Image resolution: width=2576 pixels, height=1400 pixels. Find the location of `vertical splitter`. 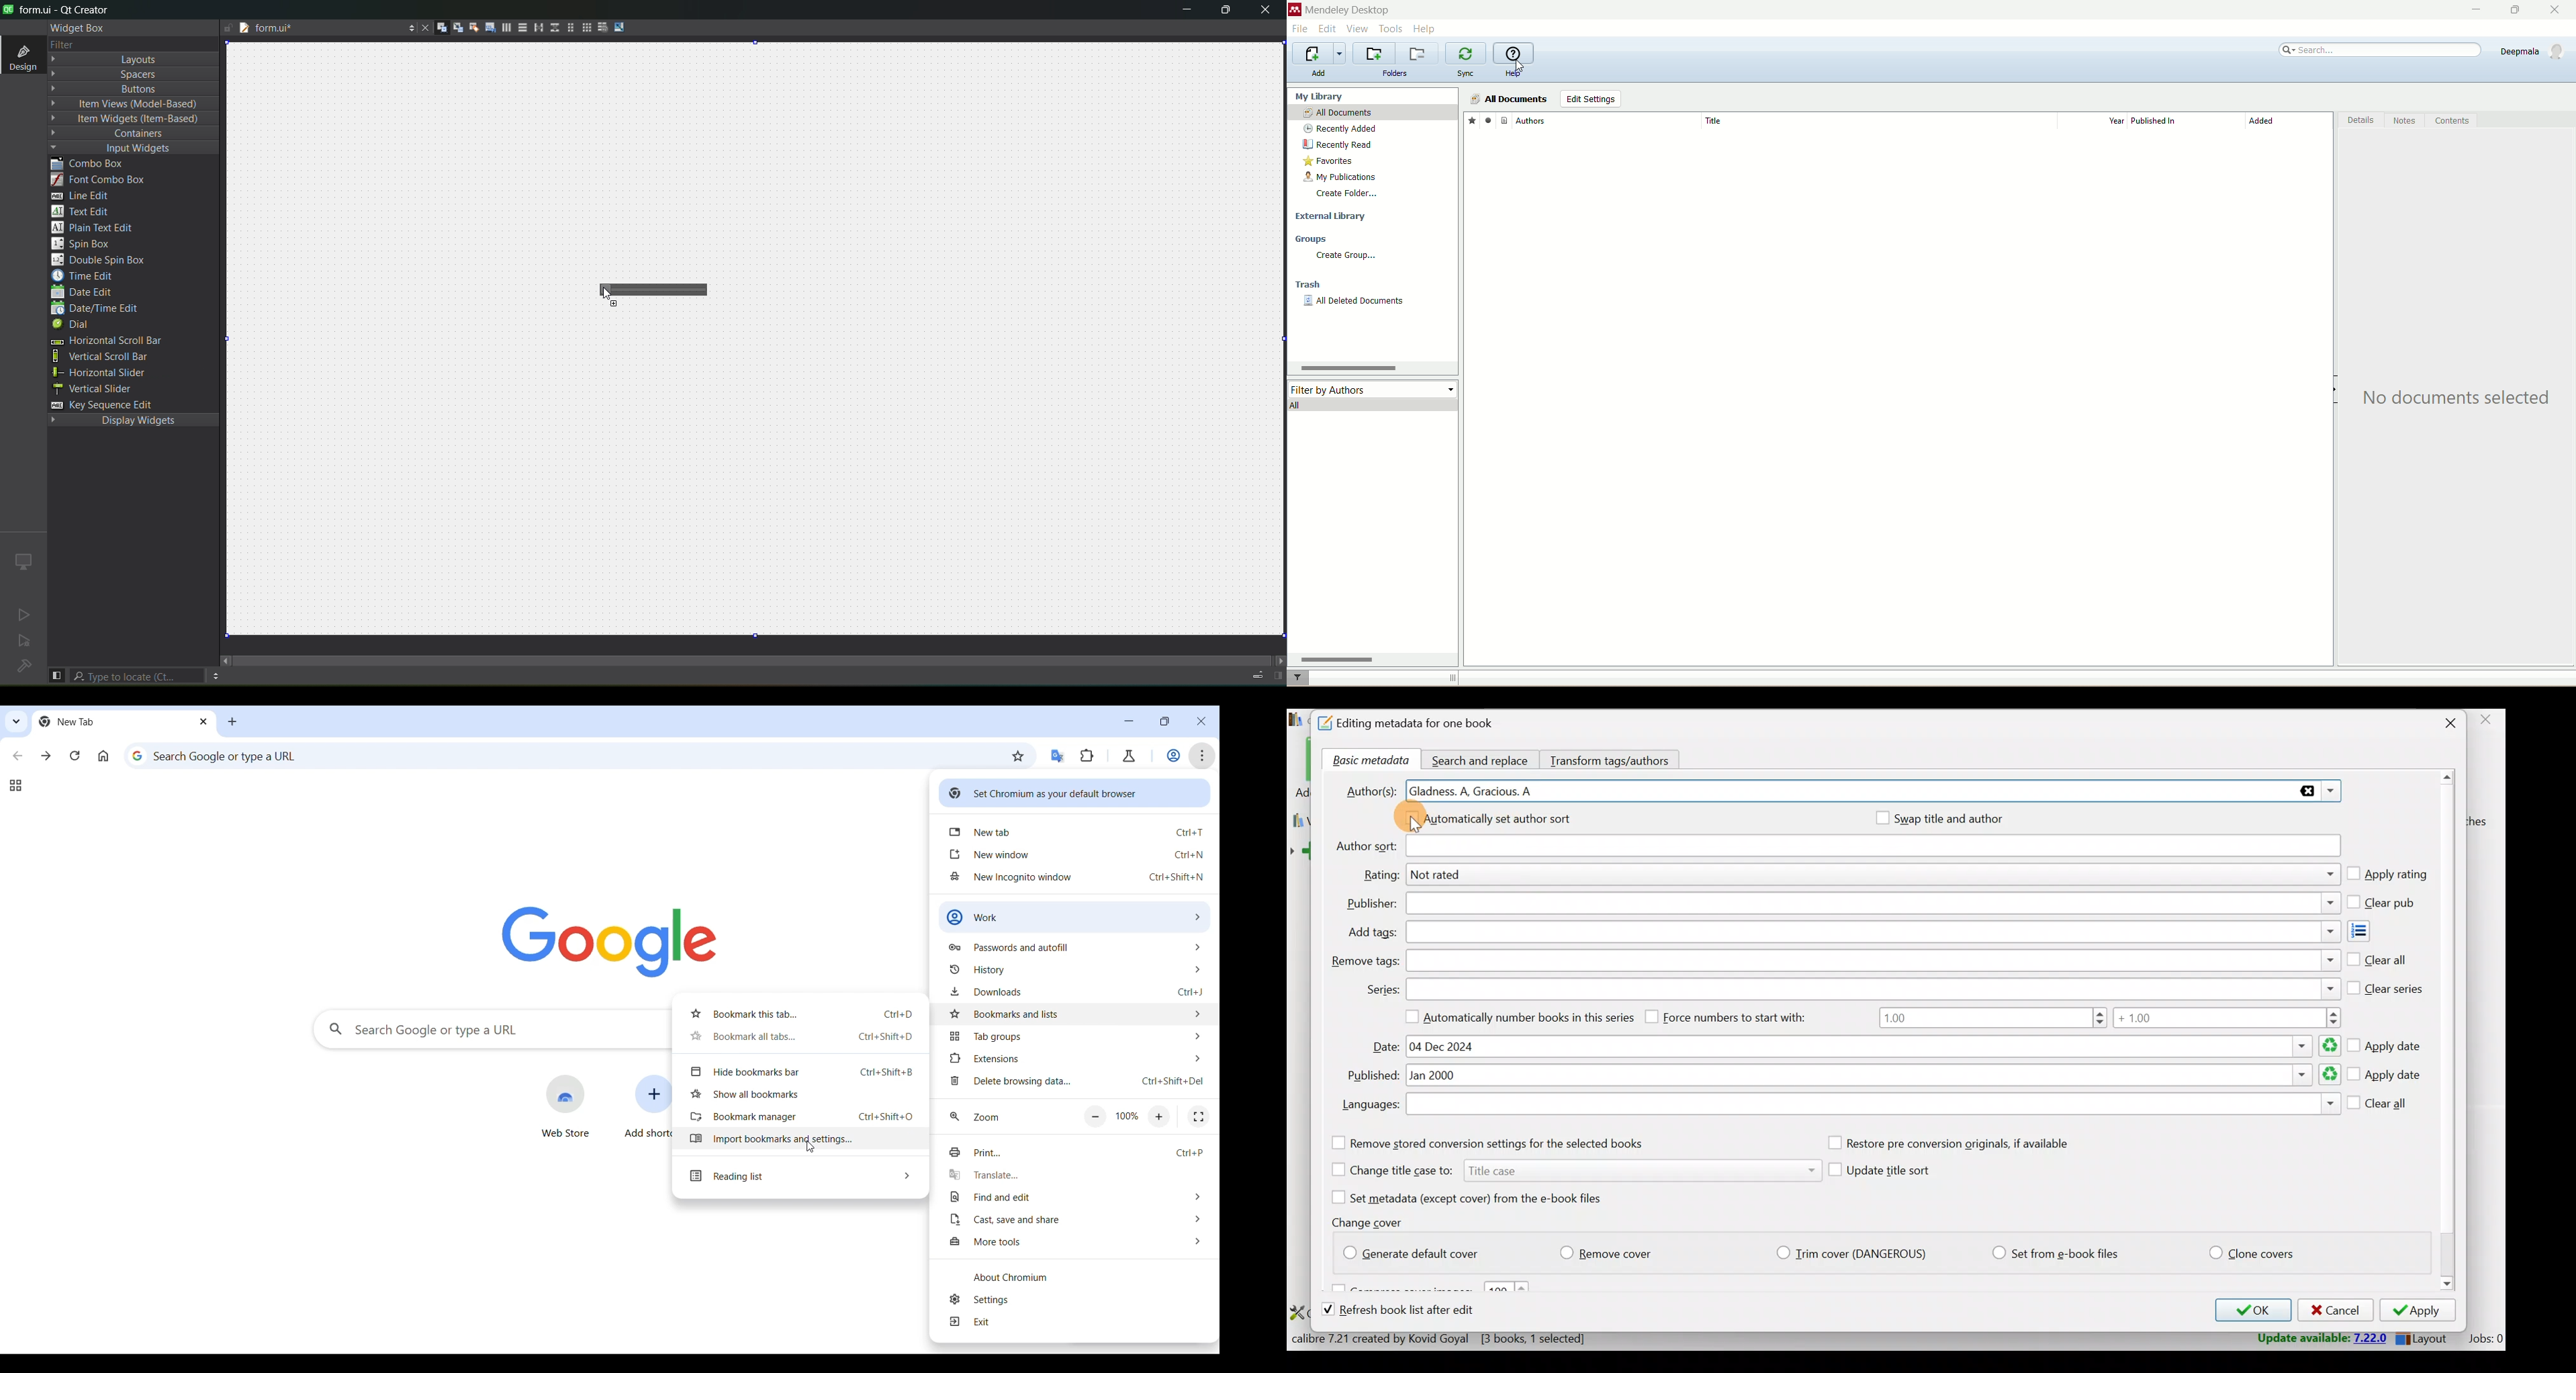

vertical splitter is located at coordinates (554, 27).